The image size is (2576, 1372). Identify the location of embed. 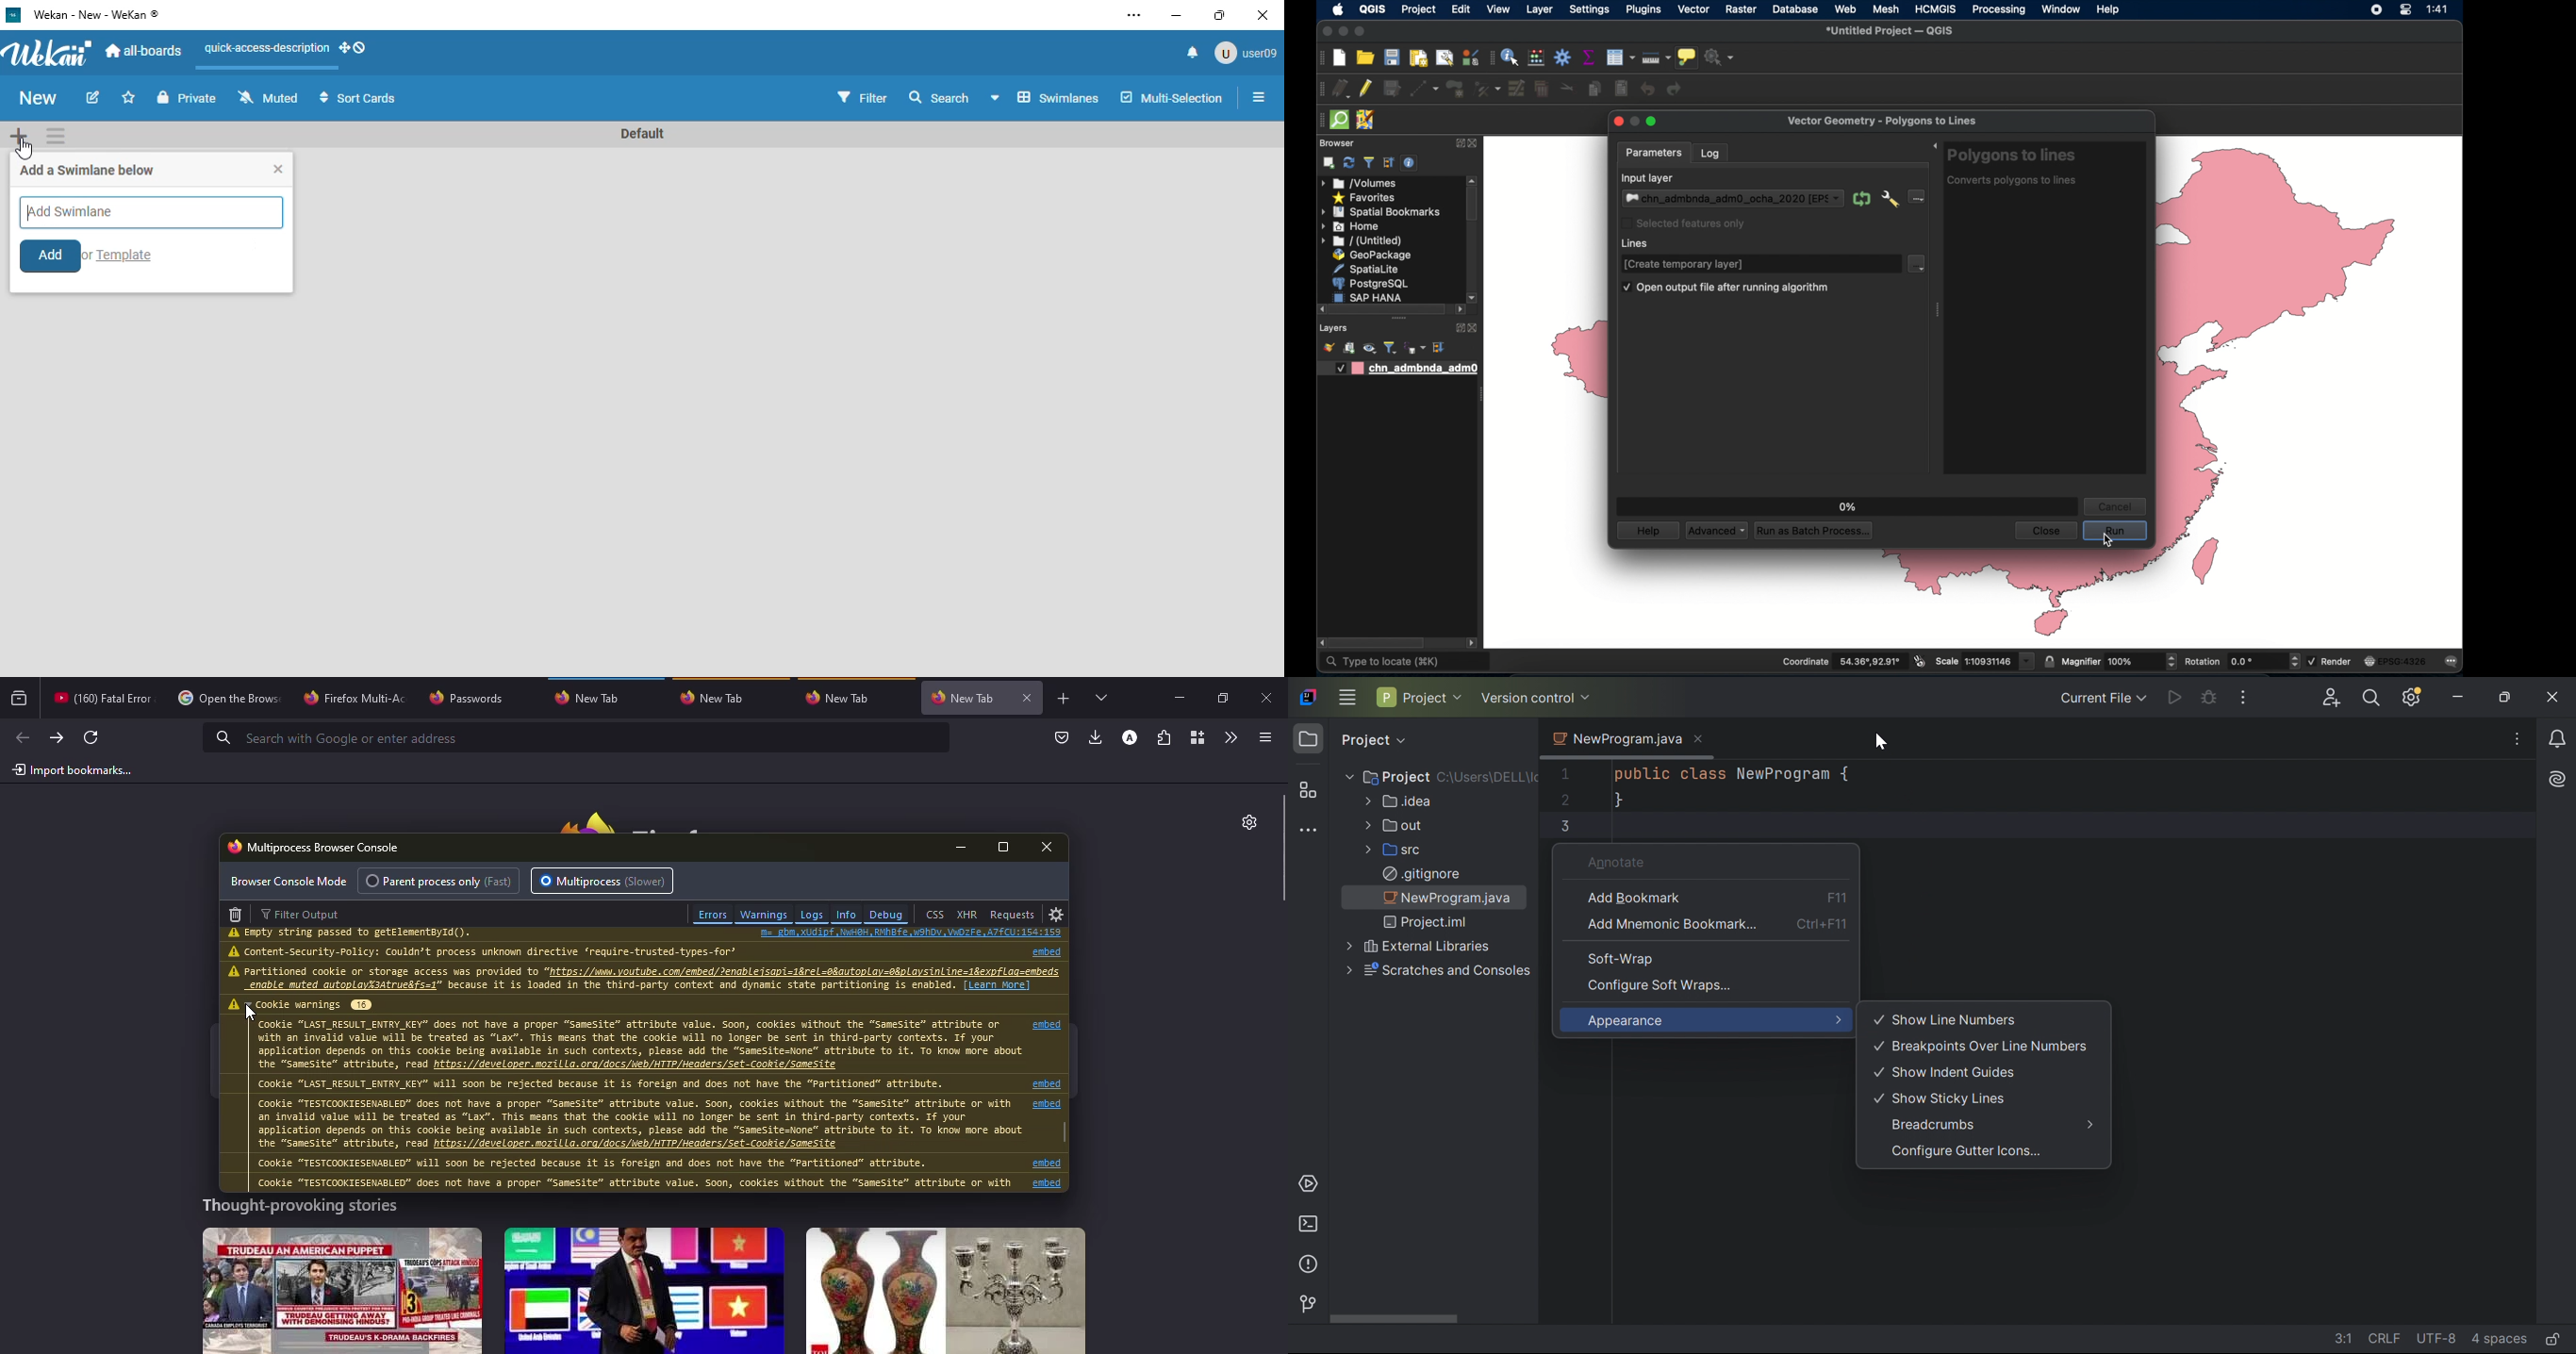
(1047, 1023).